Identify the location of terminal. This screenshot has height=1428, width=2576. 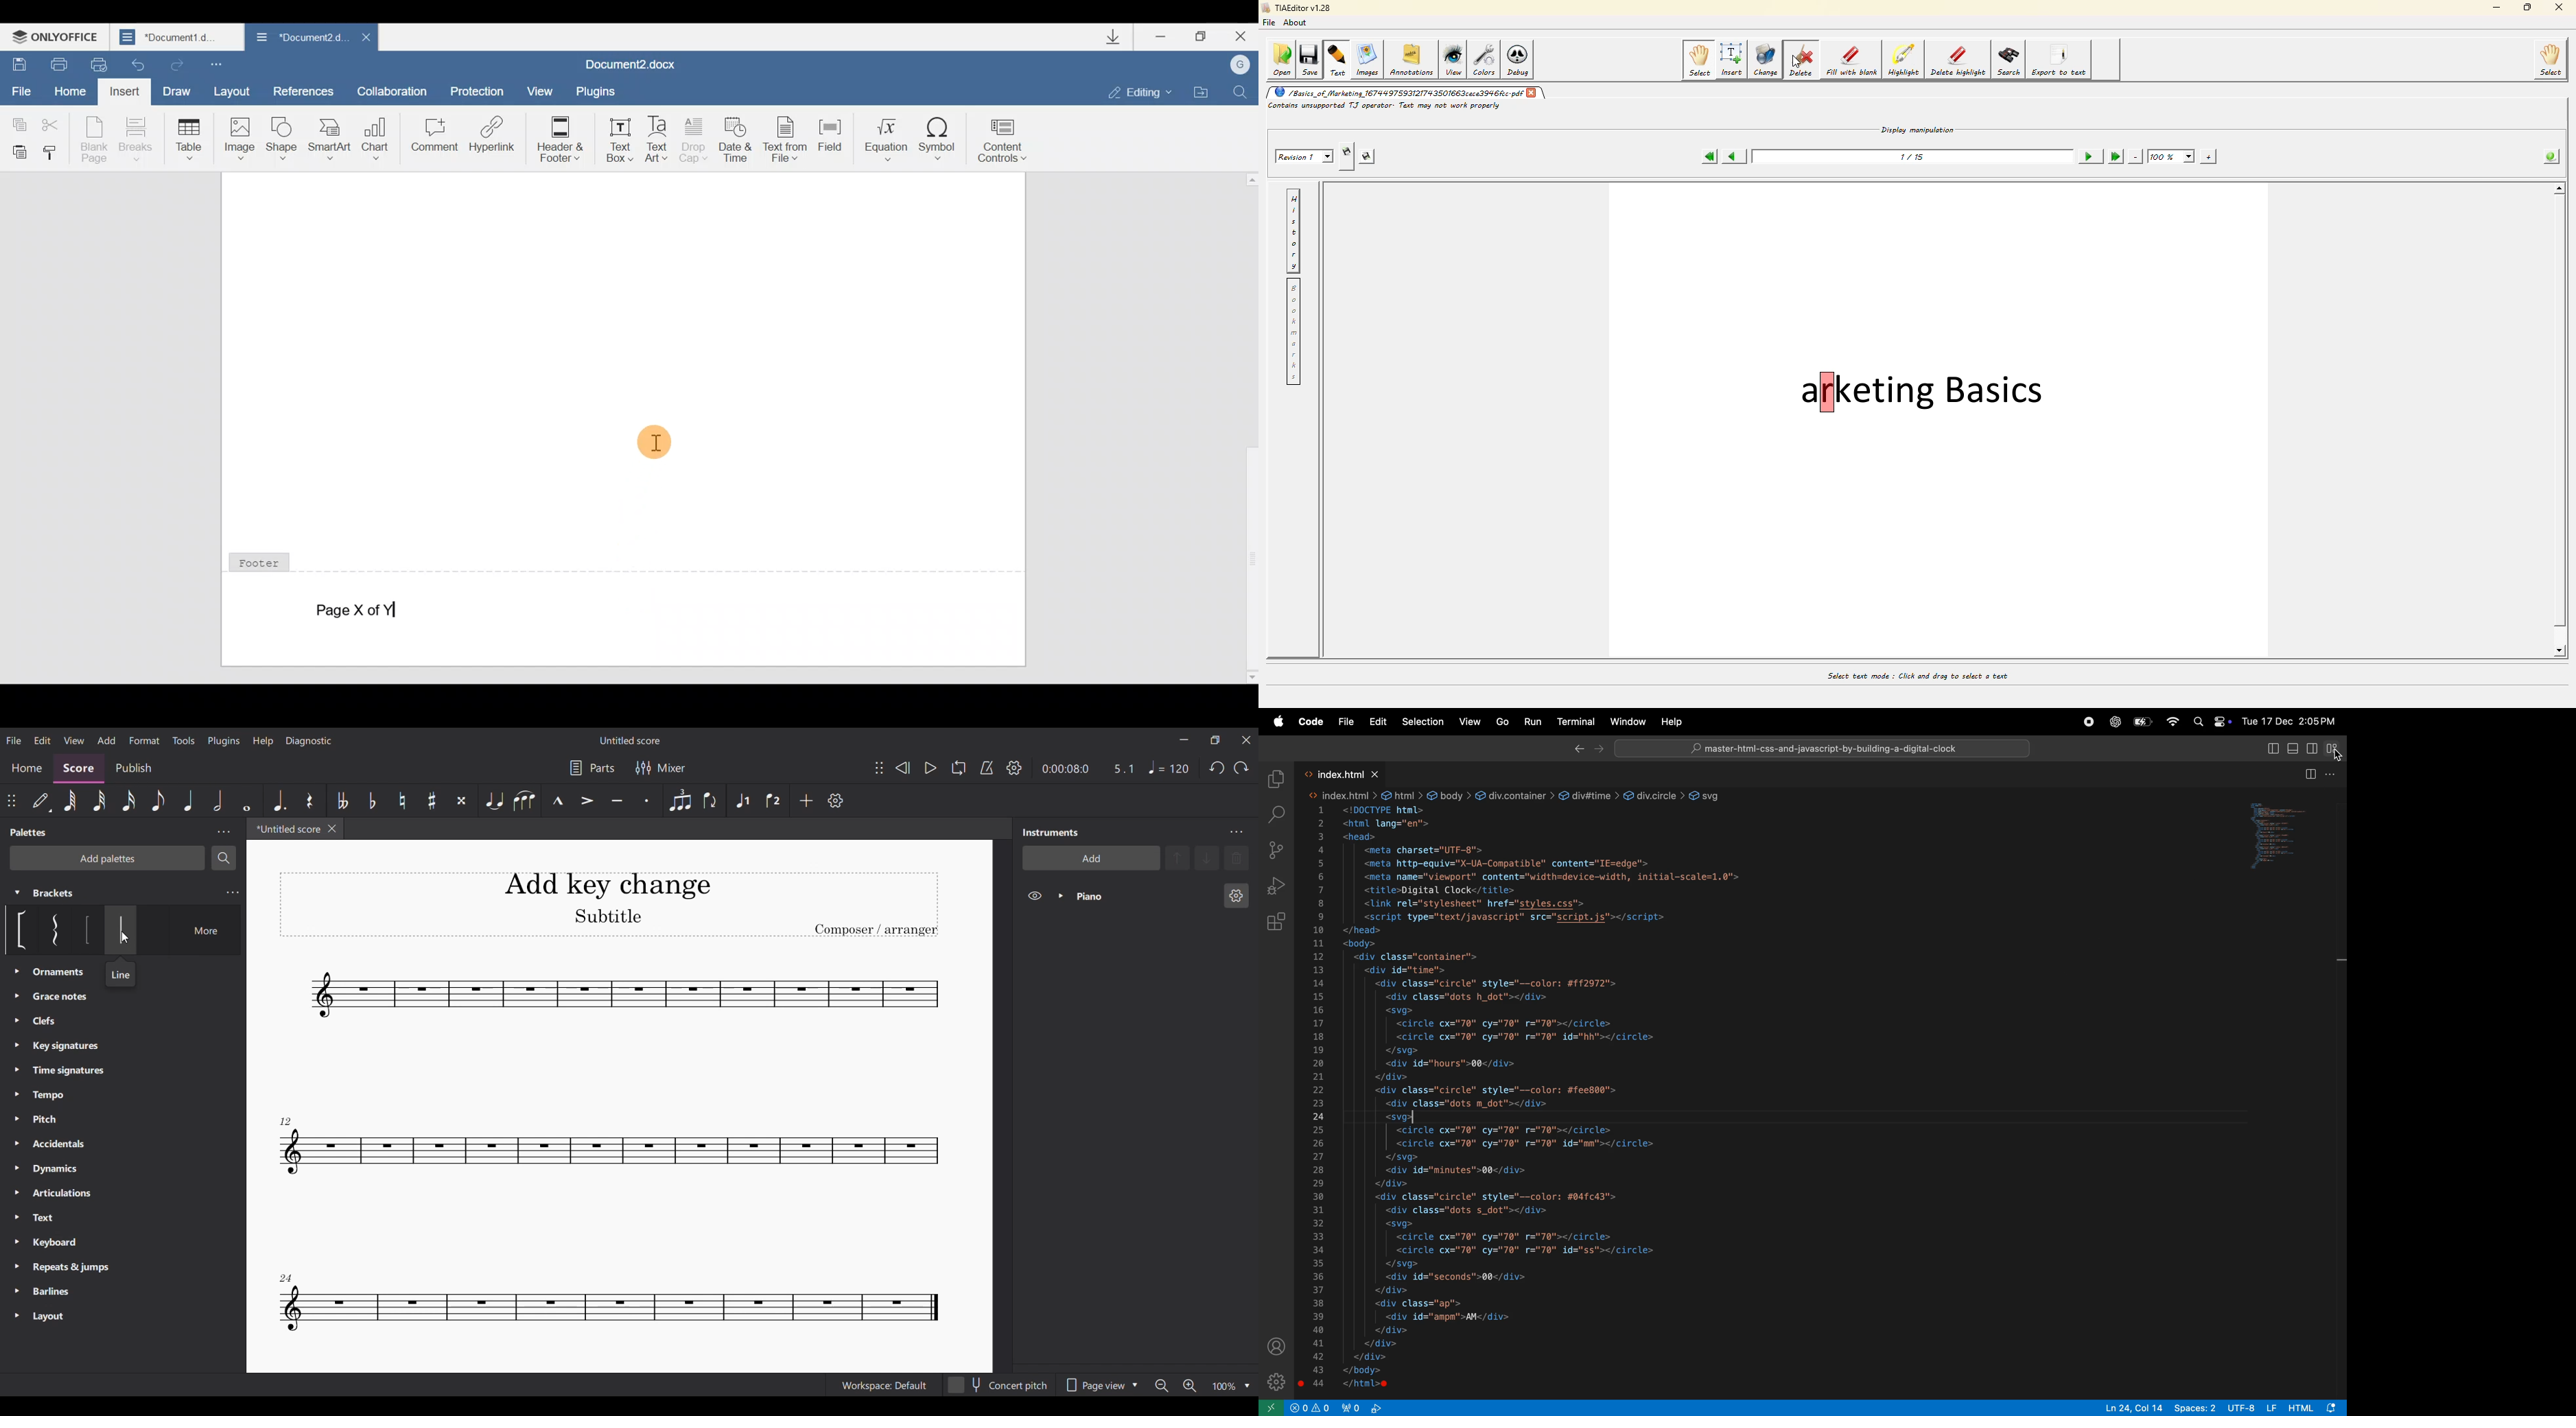
(1578, 721).